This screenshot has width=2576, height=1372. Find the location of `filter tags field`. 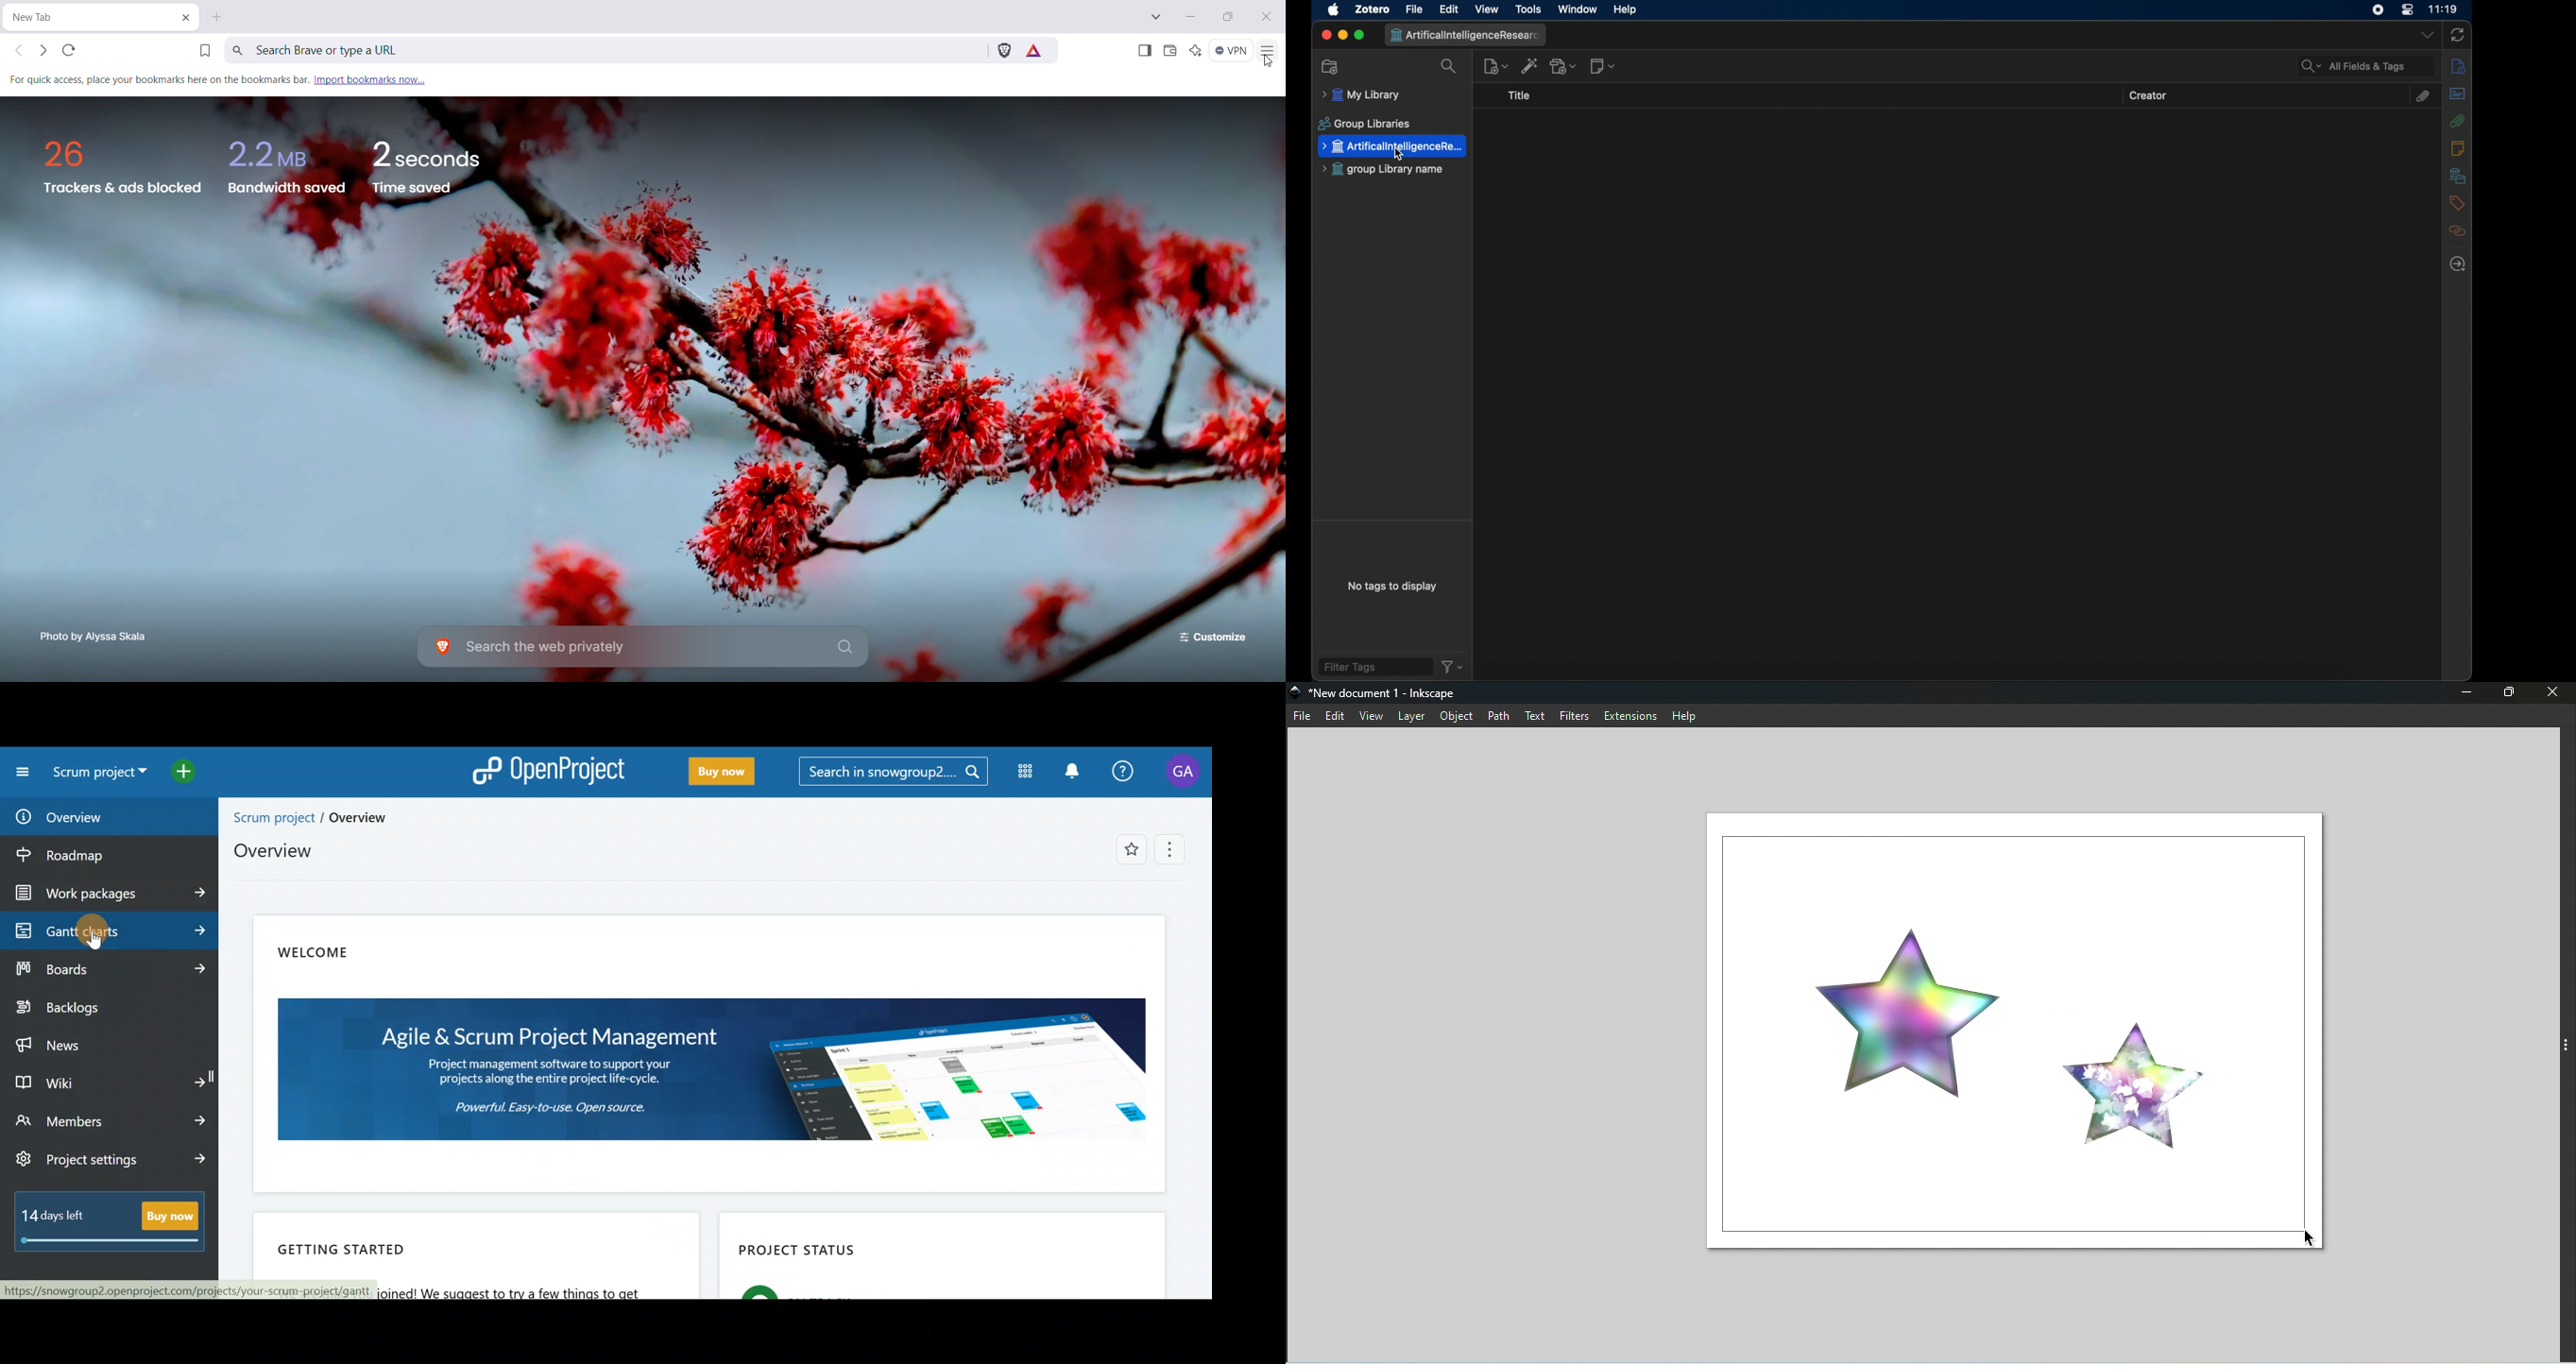

filter tags field is located at coordinates (1376, 667).